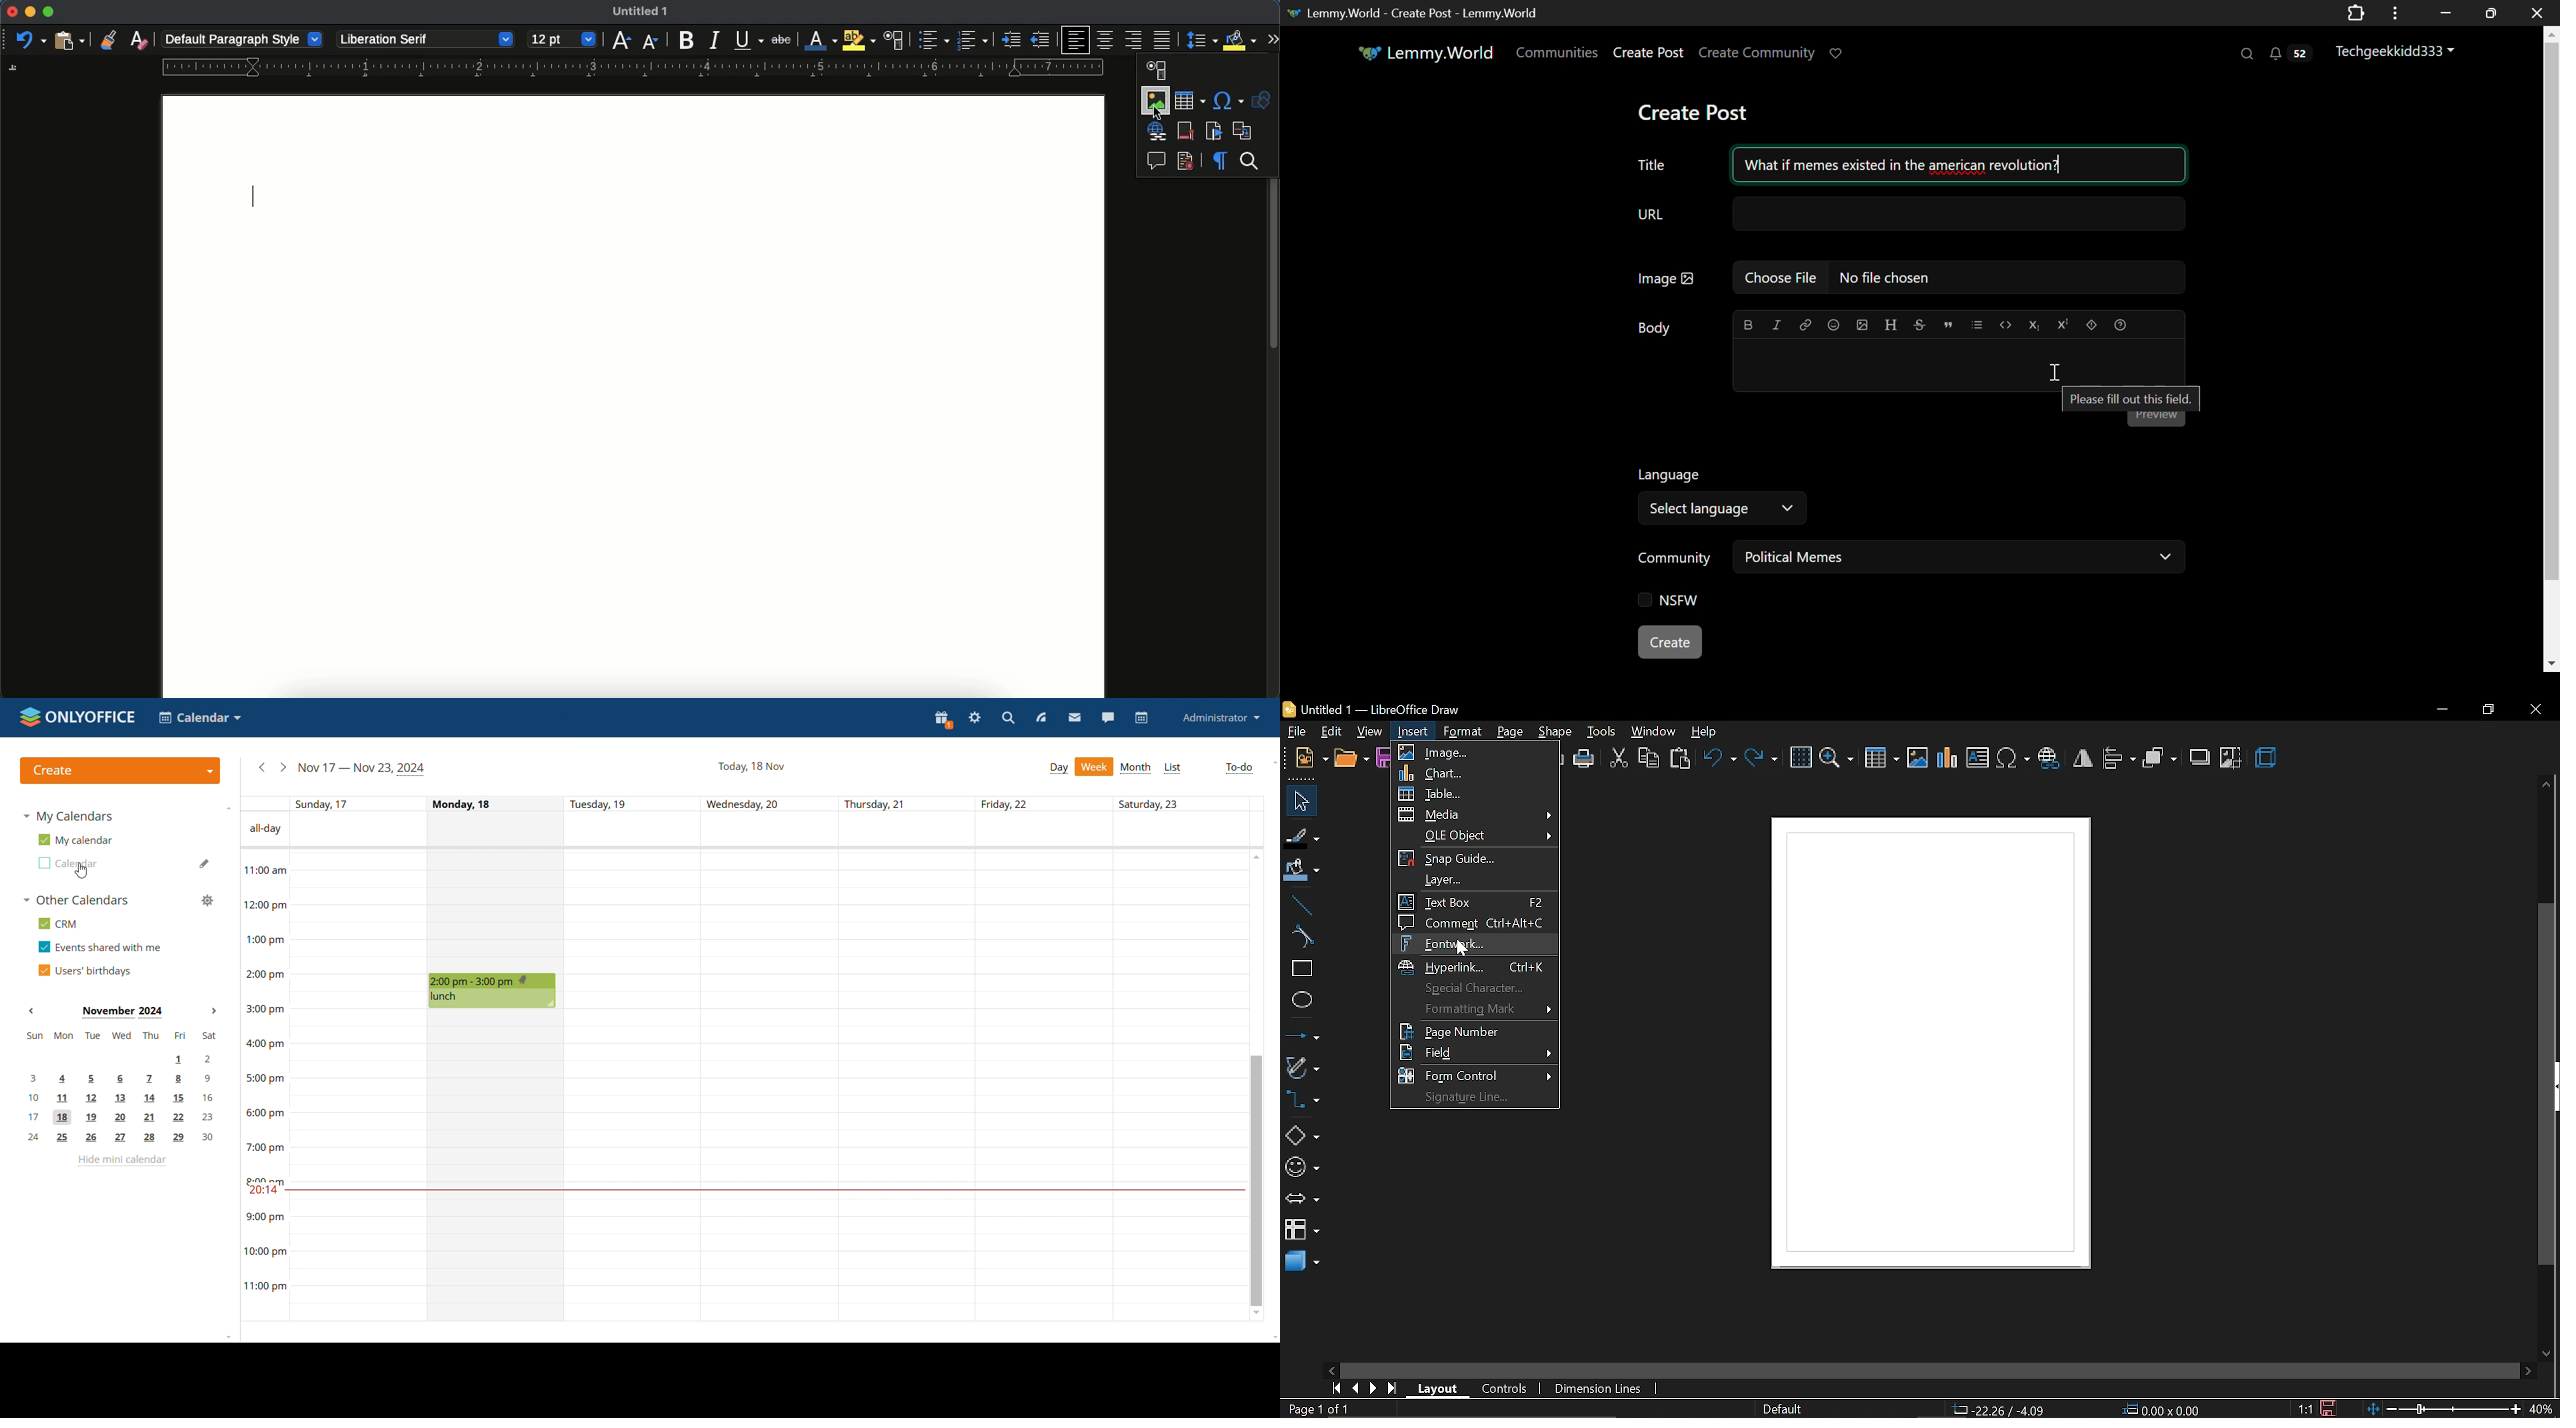  What do you see at coordinates (1475, 902) in the screenshot?
I see `text box` at bounding box center [1475, 902].